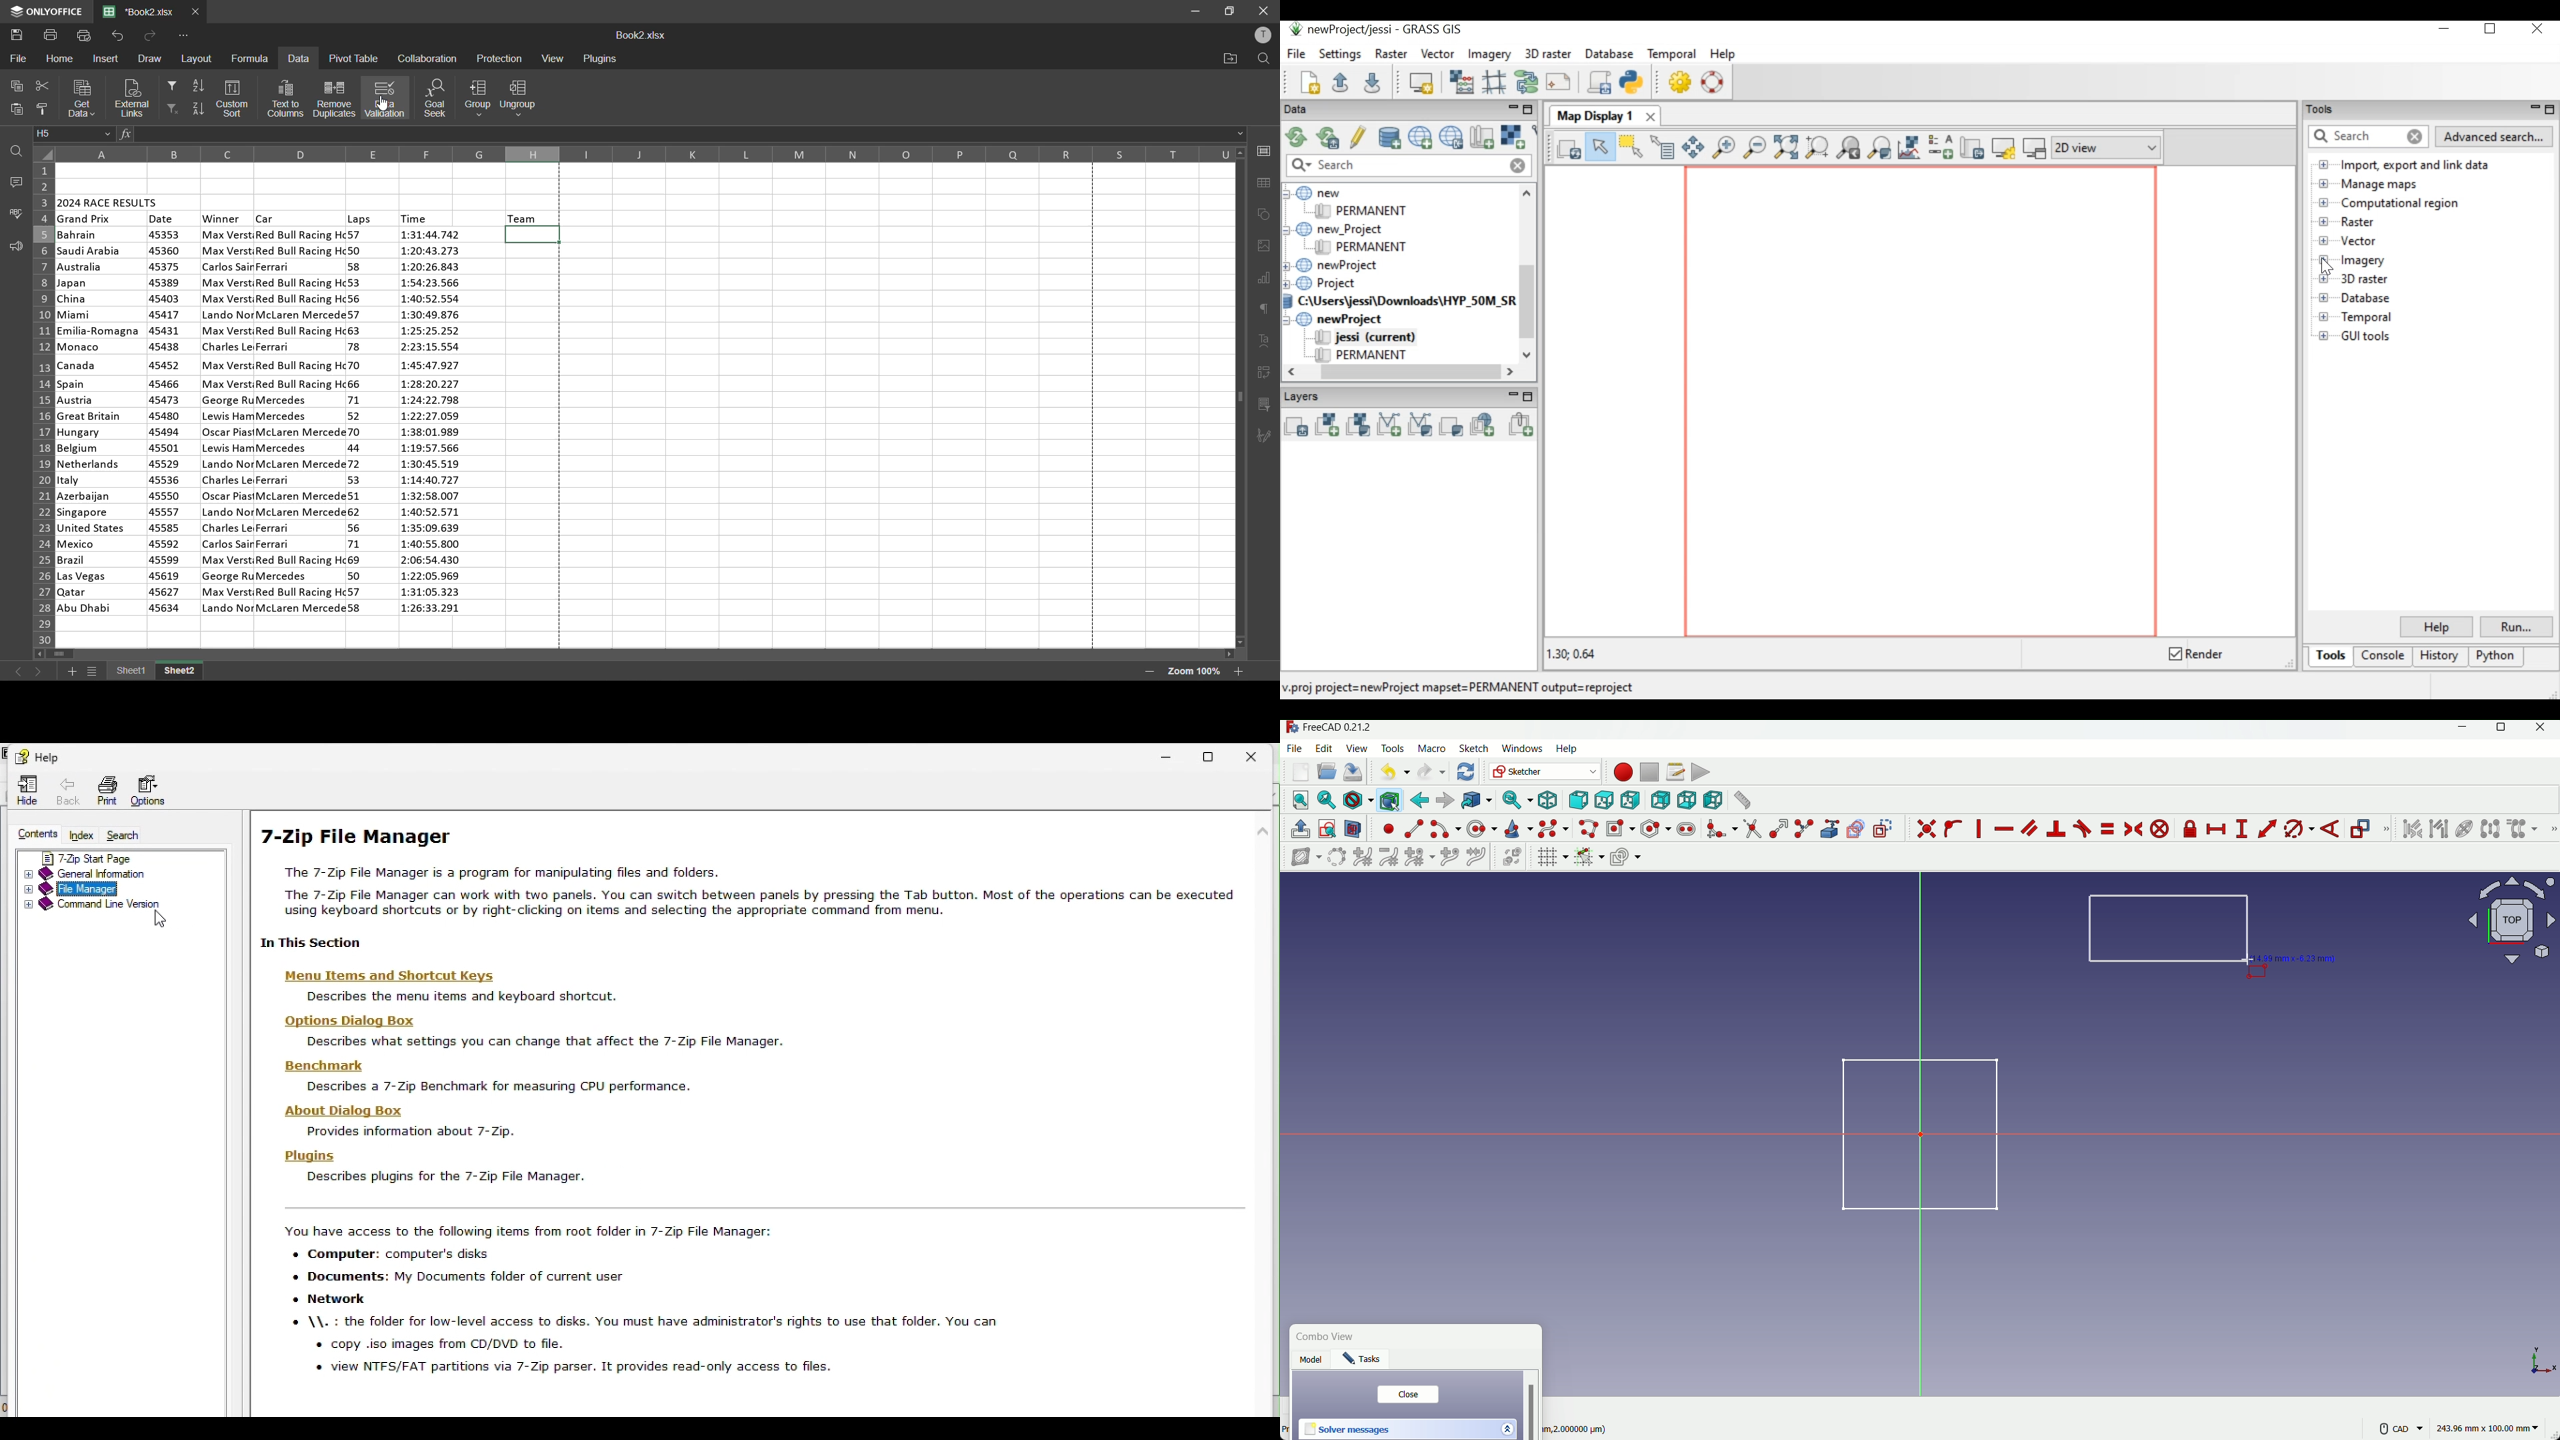 The height and width of the screenshot is (1456, 2576). What do you see at coordinates (1195, 673) in the screenshot?
I see `zoom factor` at bounding box center [1195, 673].